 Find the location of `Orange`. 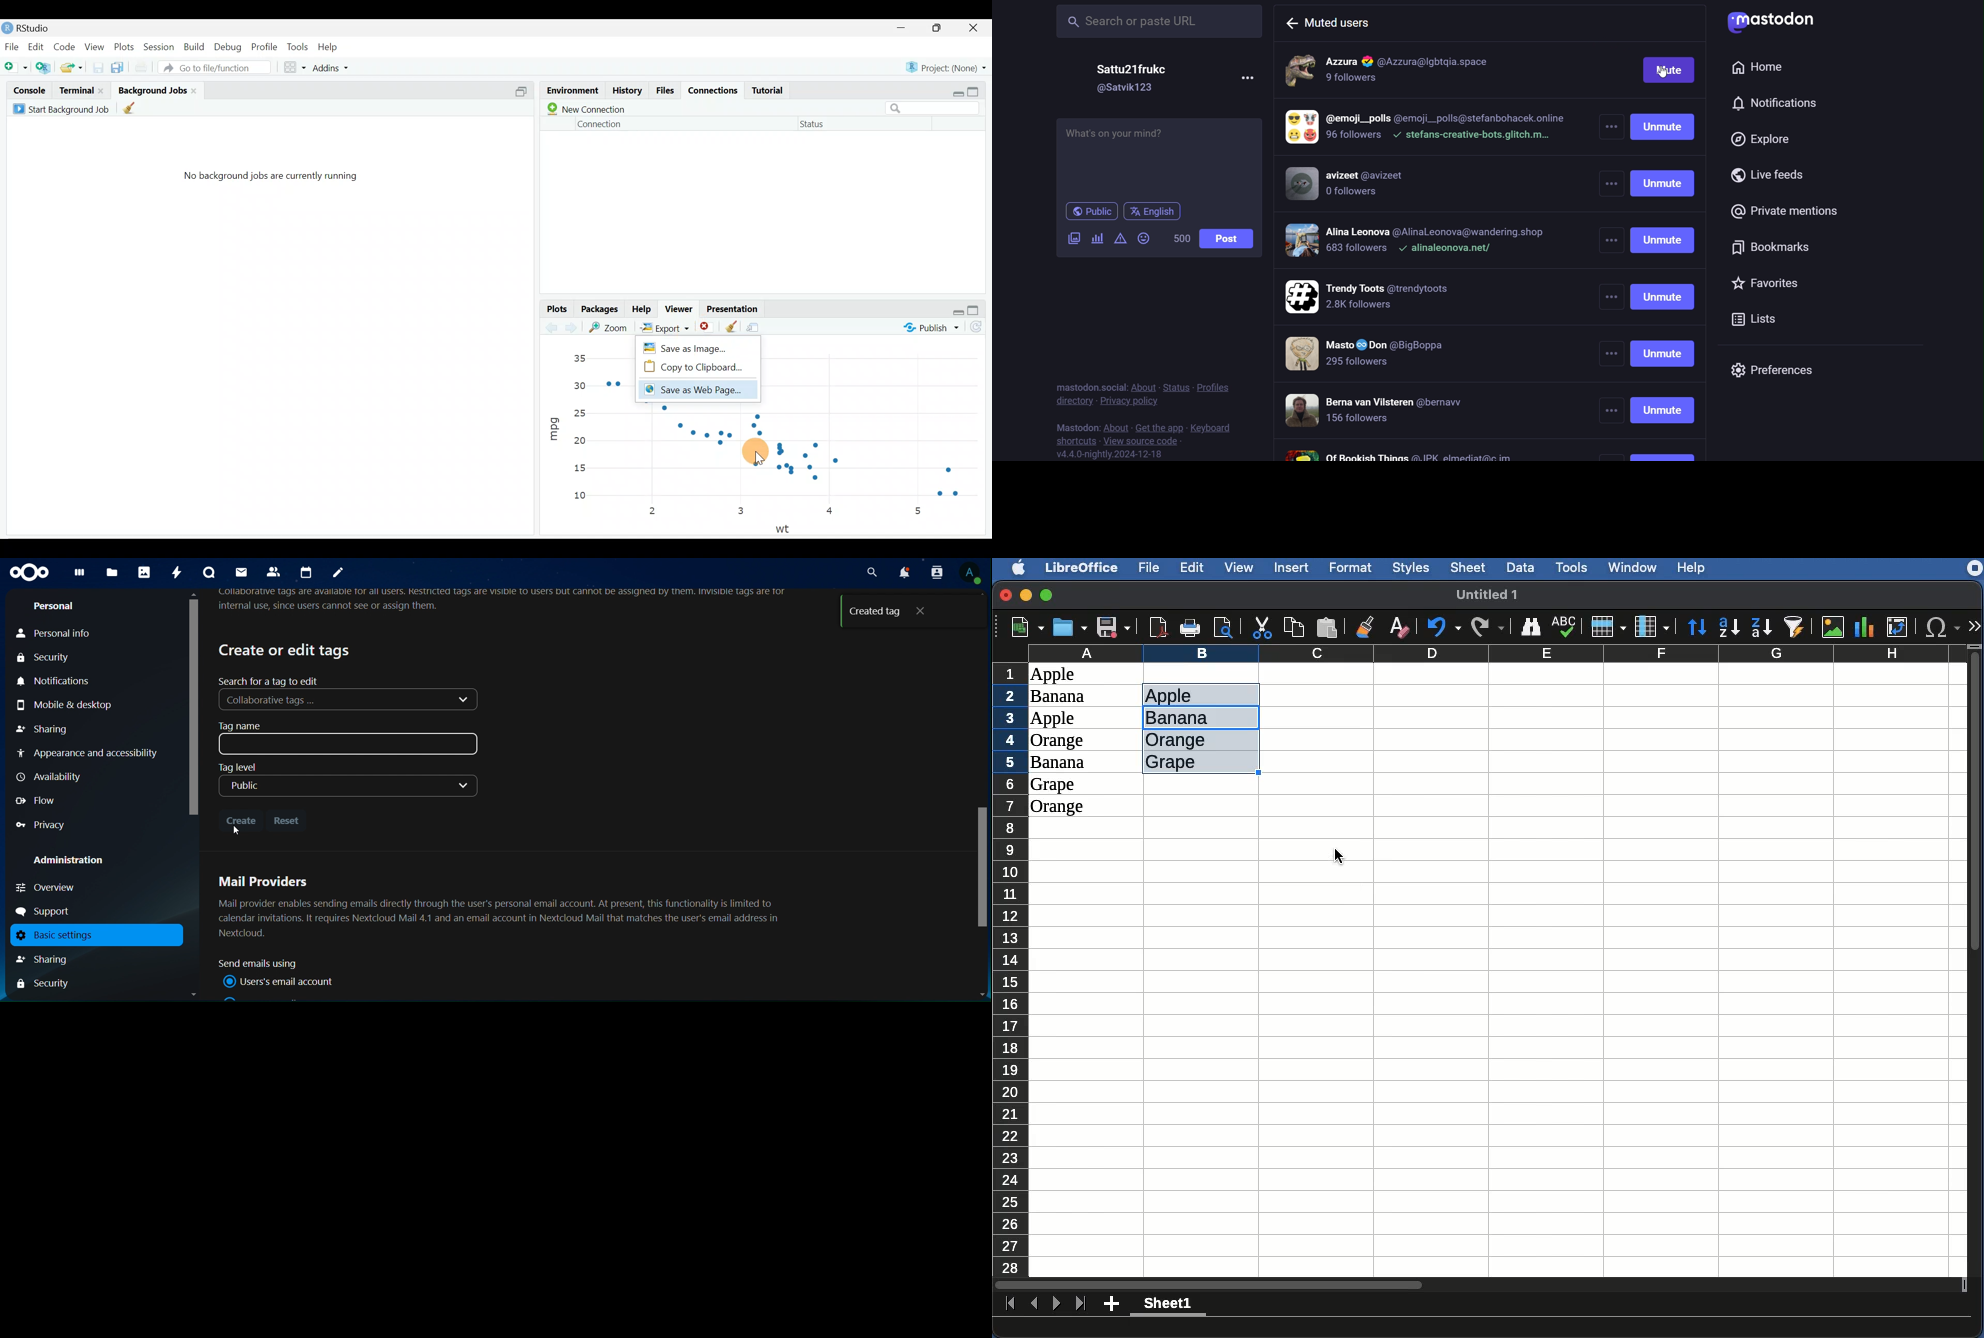

Orange is located at coordinates (1059, 741).